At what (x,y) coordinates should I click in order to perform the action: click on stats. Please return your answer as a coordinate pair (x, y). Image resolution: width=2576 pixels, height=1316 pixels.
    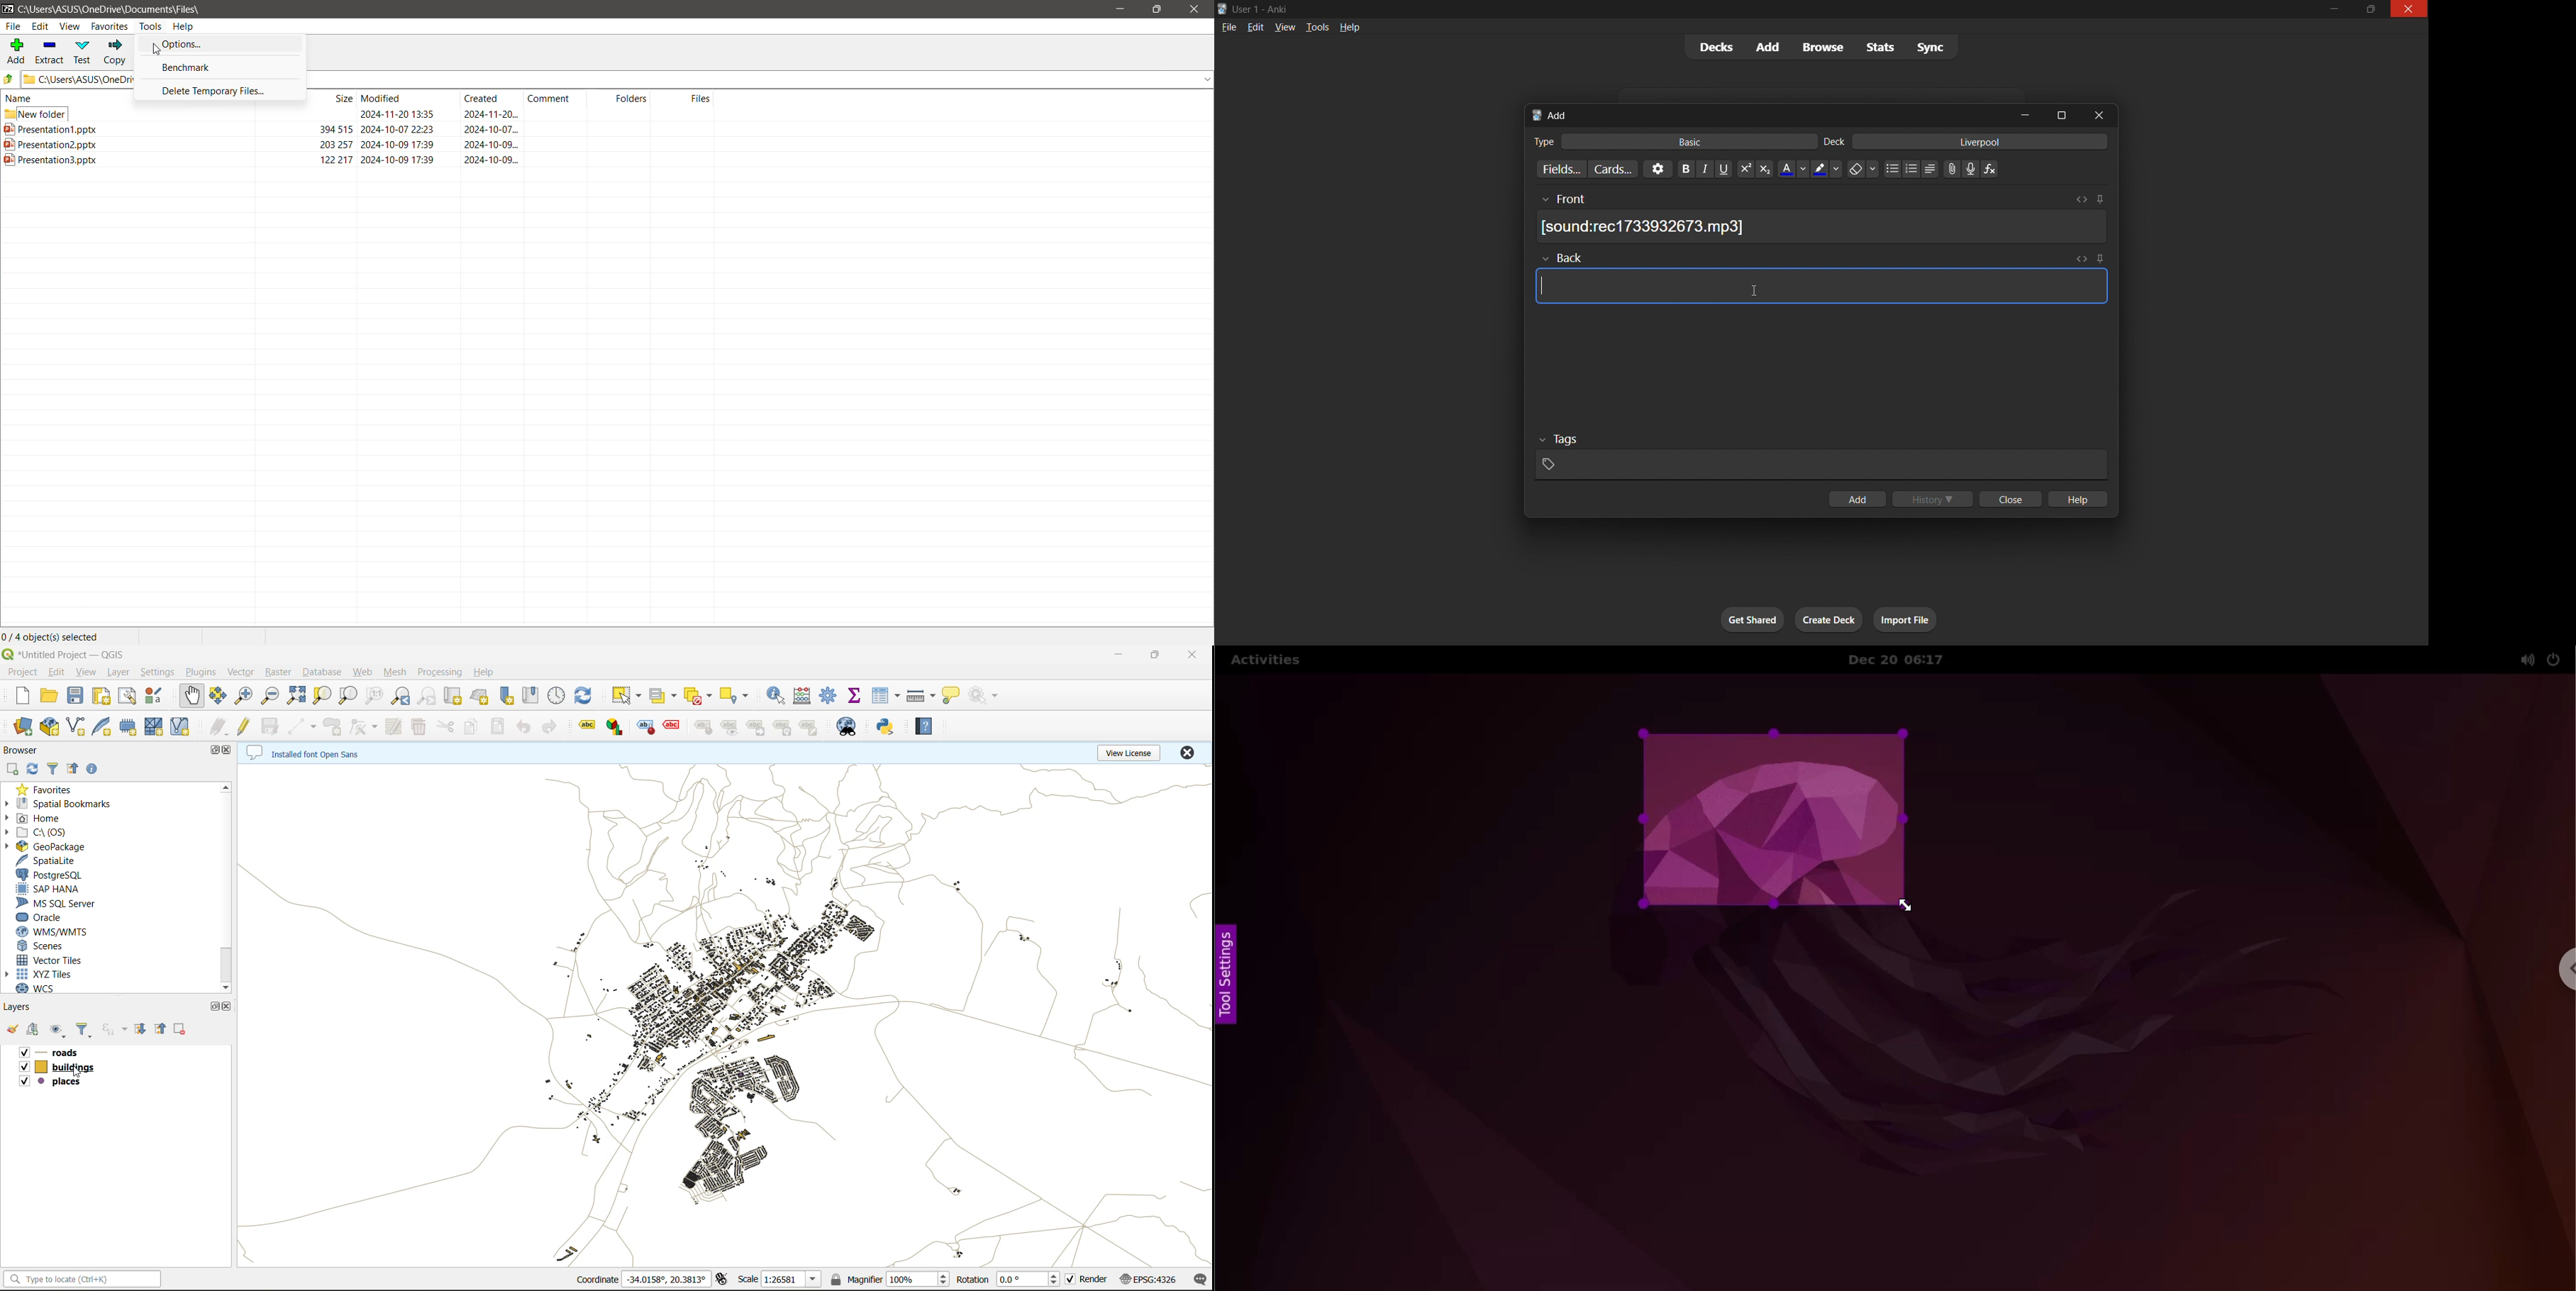
    Looking at the image, I should click on (1881, 48).